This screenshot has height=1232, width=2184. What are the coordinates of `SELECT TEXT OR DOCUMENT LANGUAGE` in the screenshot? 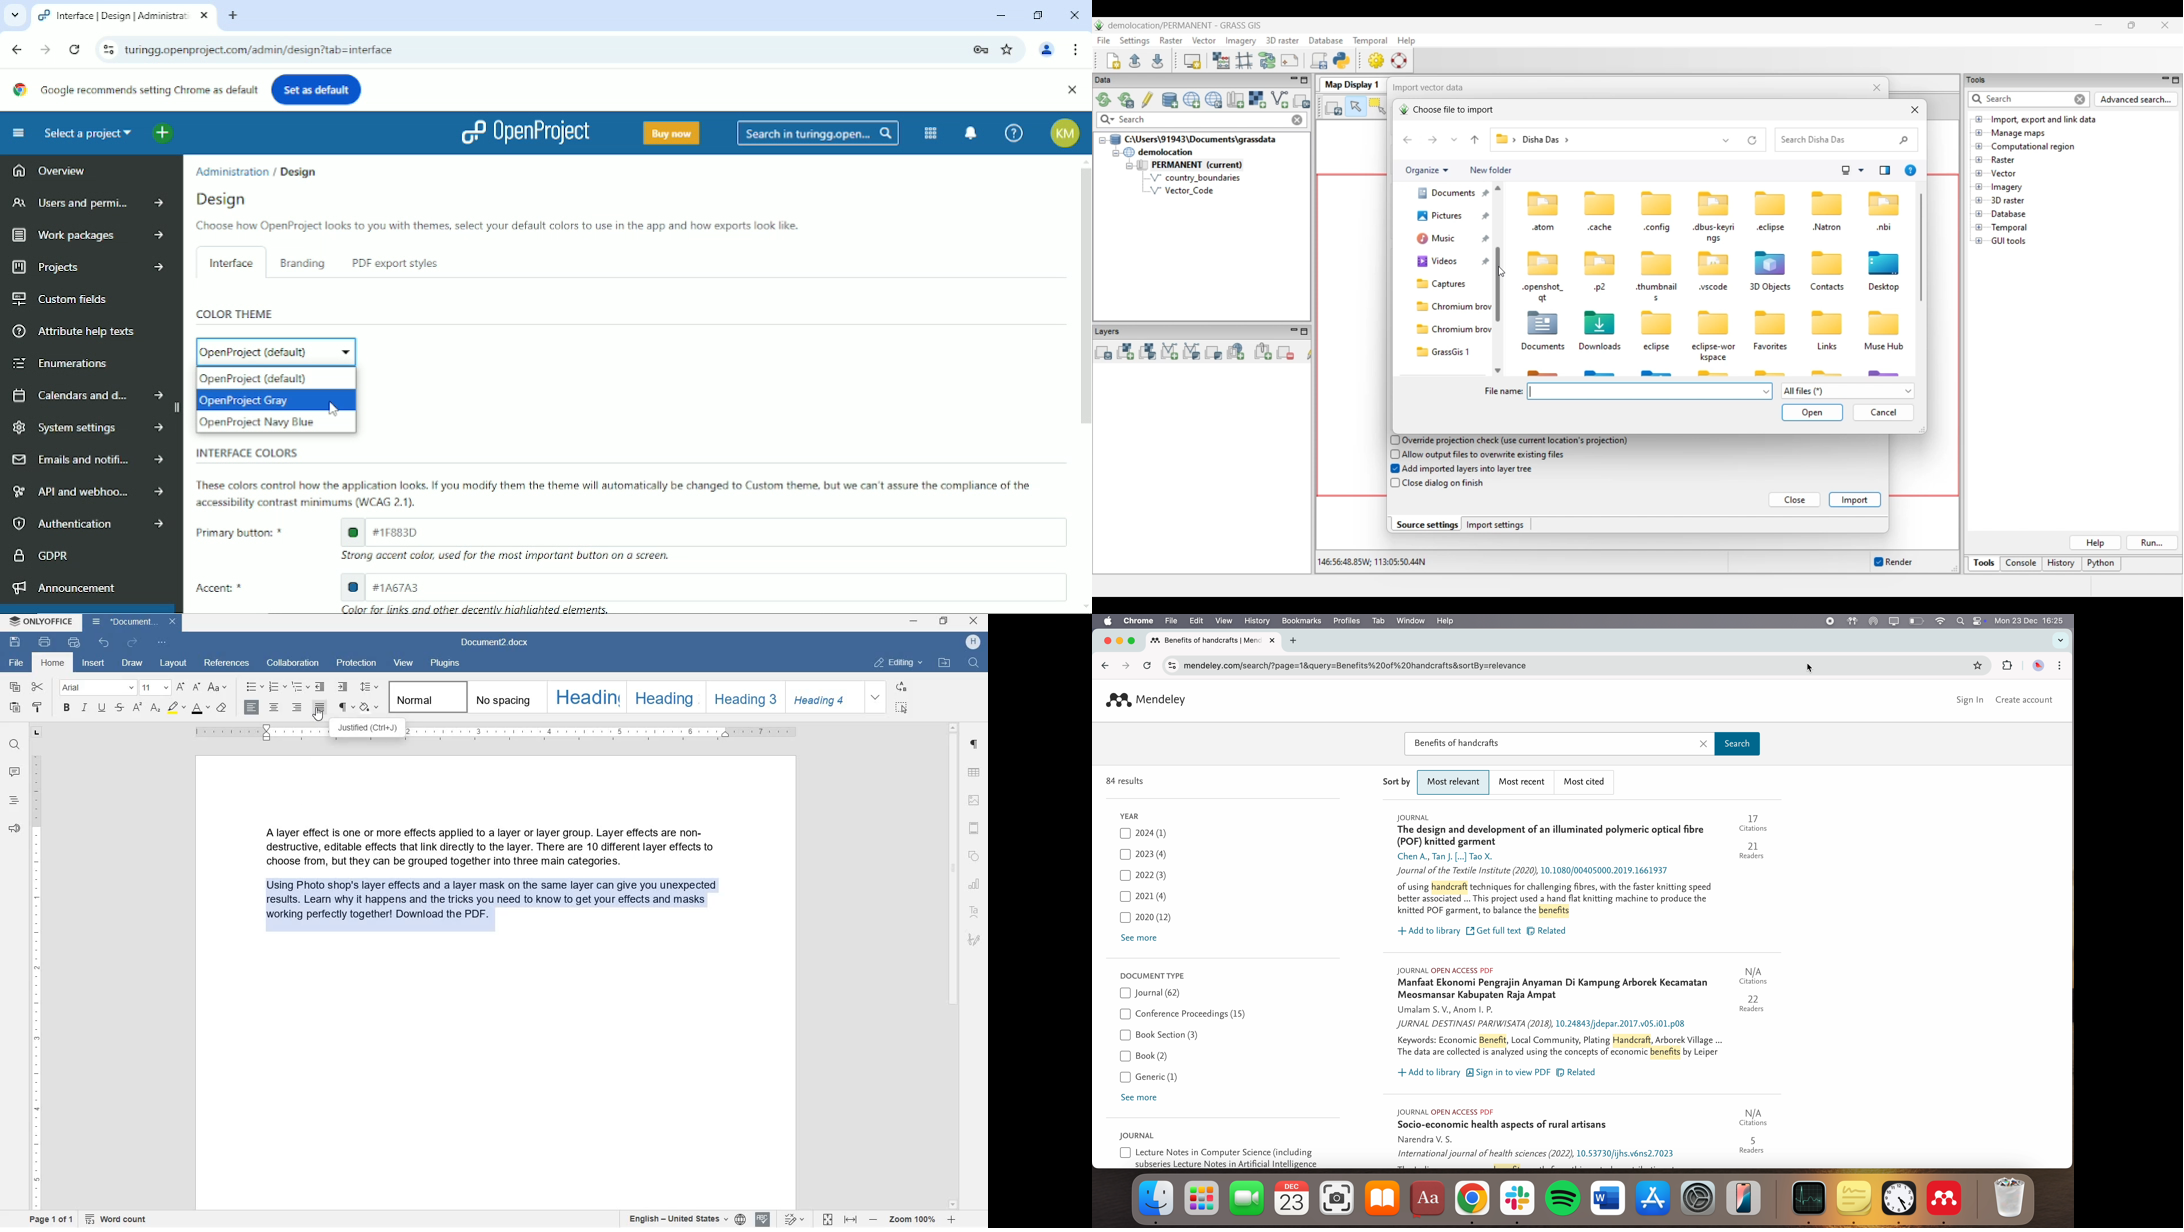 It's located at (687, 1220).